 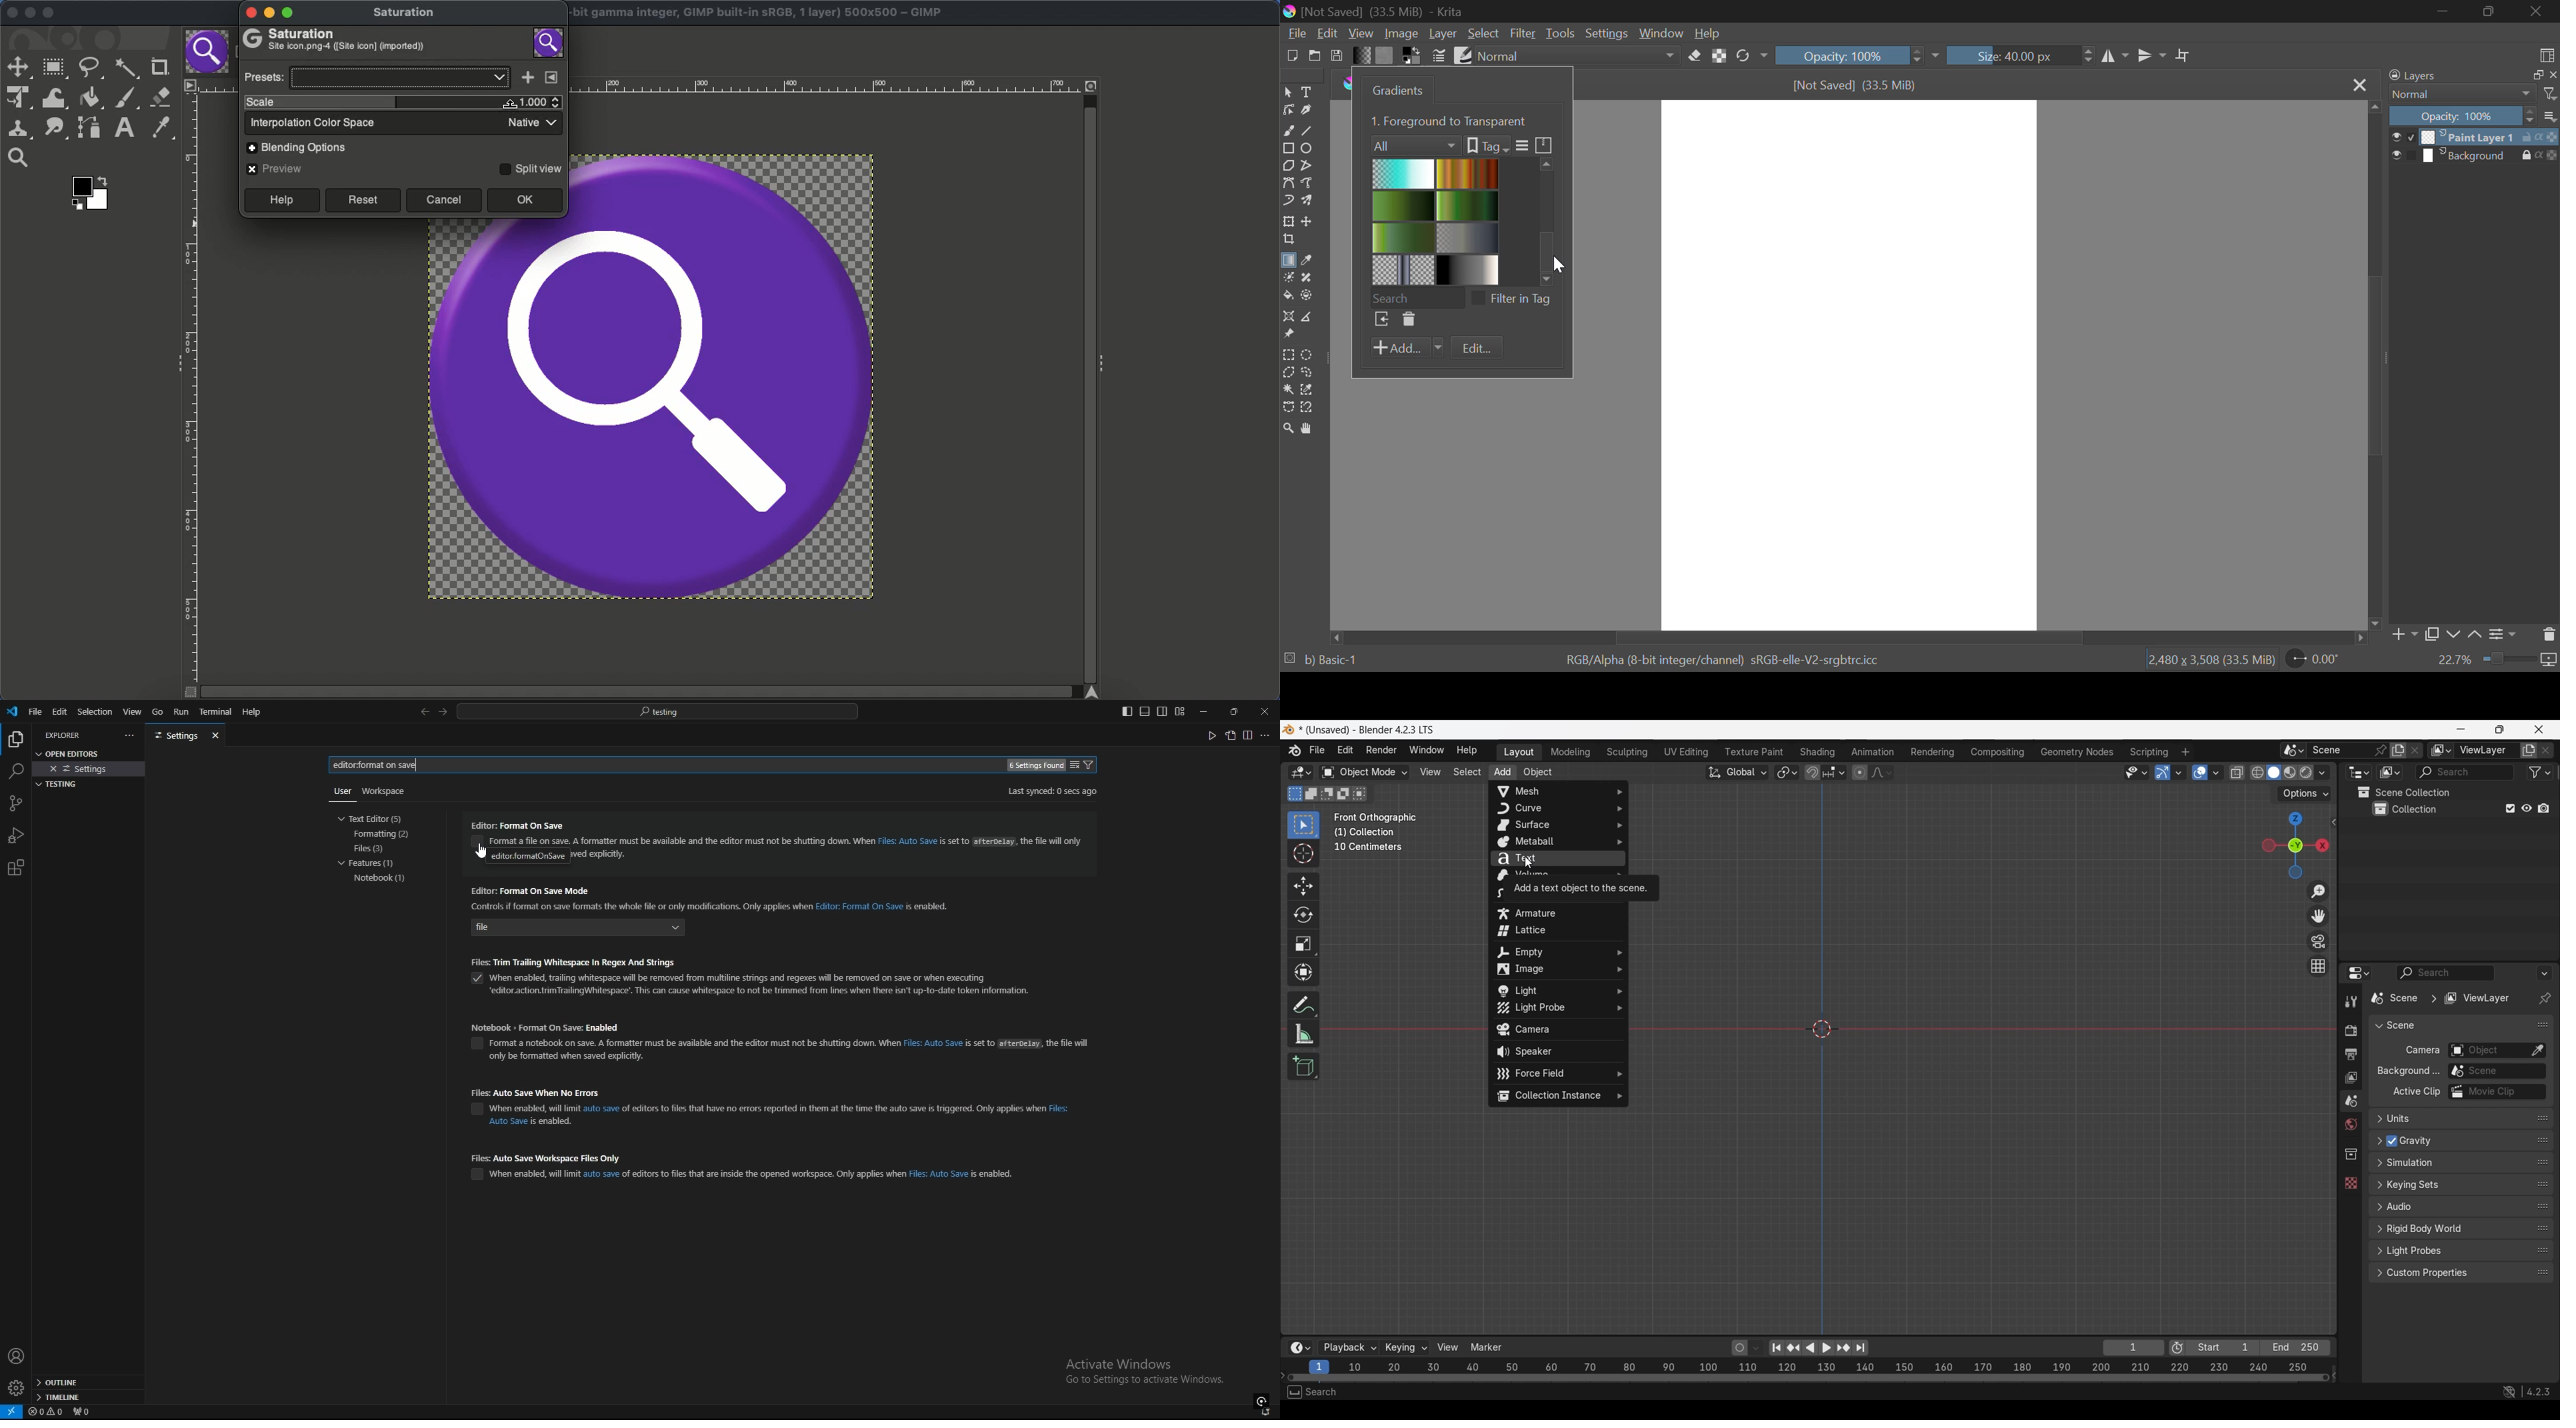 What do you see at coordinates (2452, 1228) in the screenshot?
I see `Click to expand Rigid body world` at bounding box center [2452, 1228].